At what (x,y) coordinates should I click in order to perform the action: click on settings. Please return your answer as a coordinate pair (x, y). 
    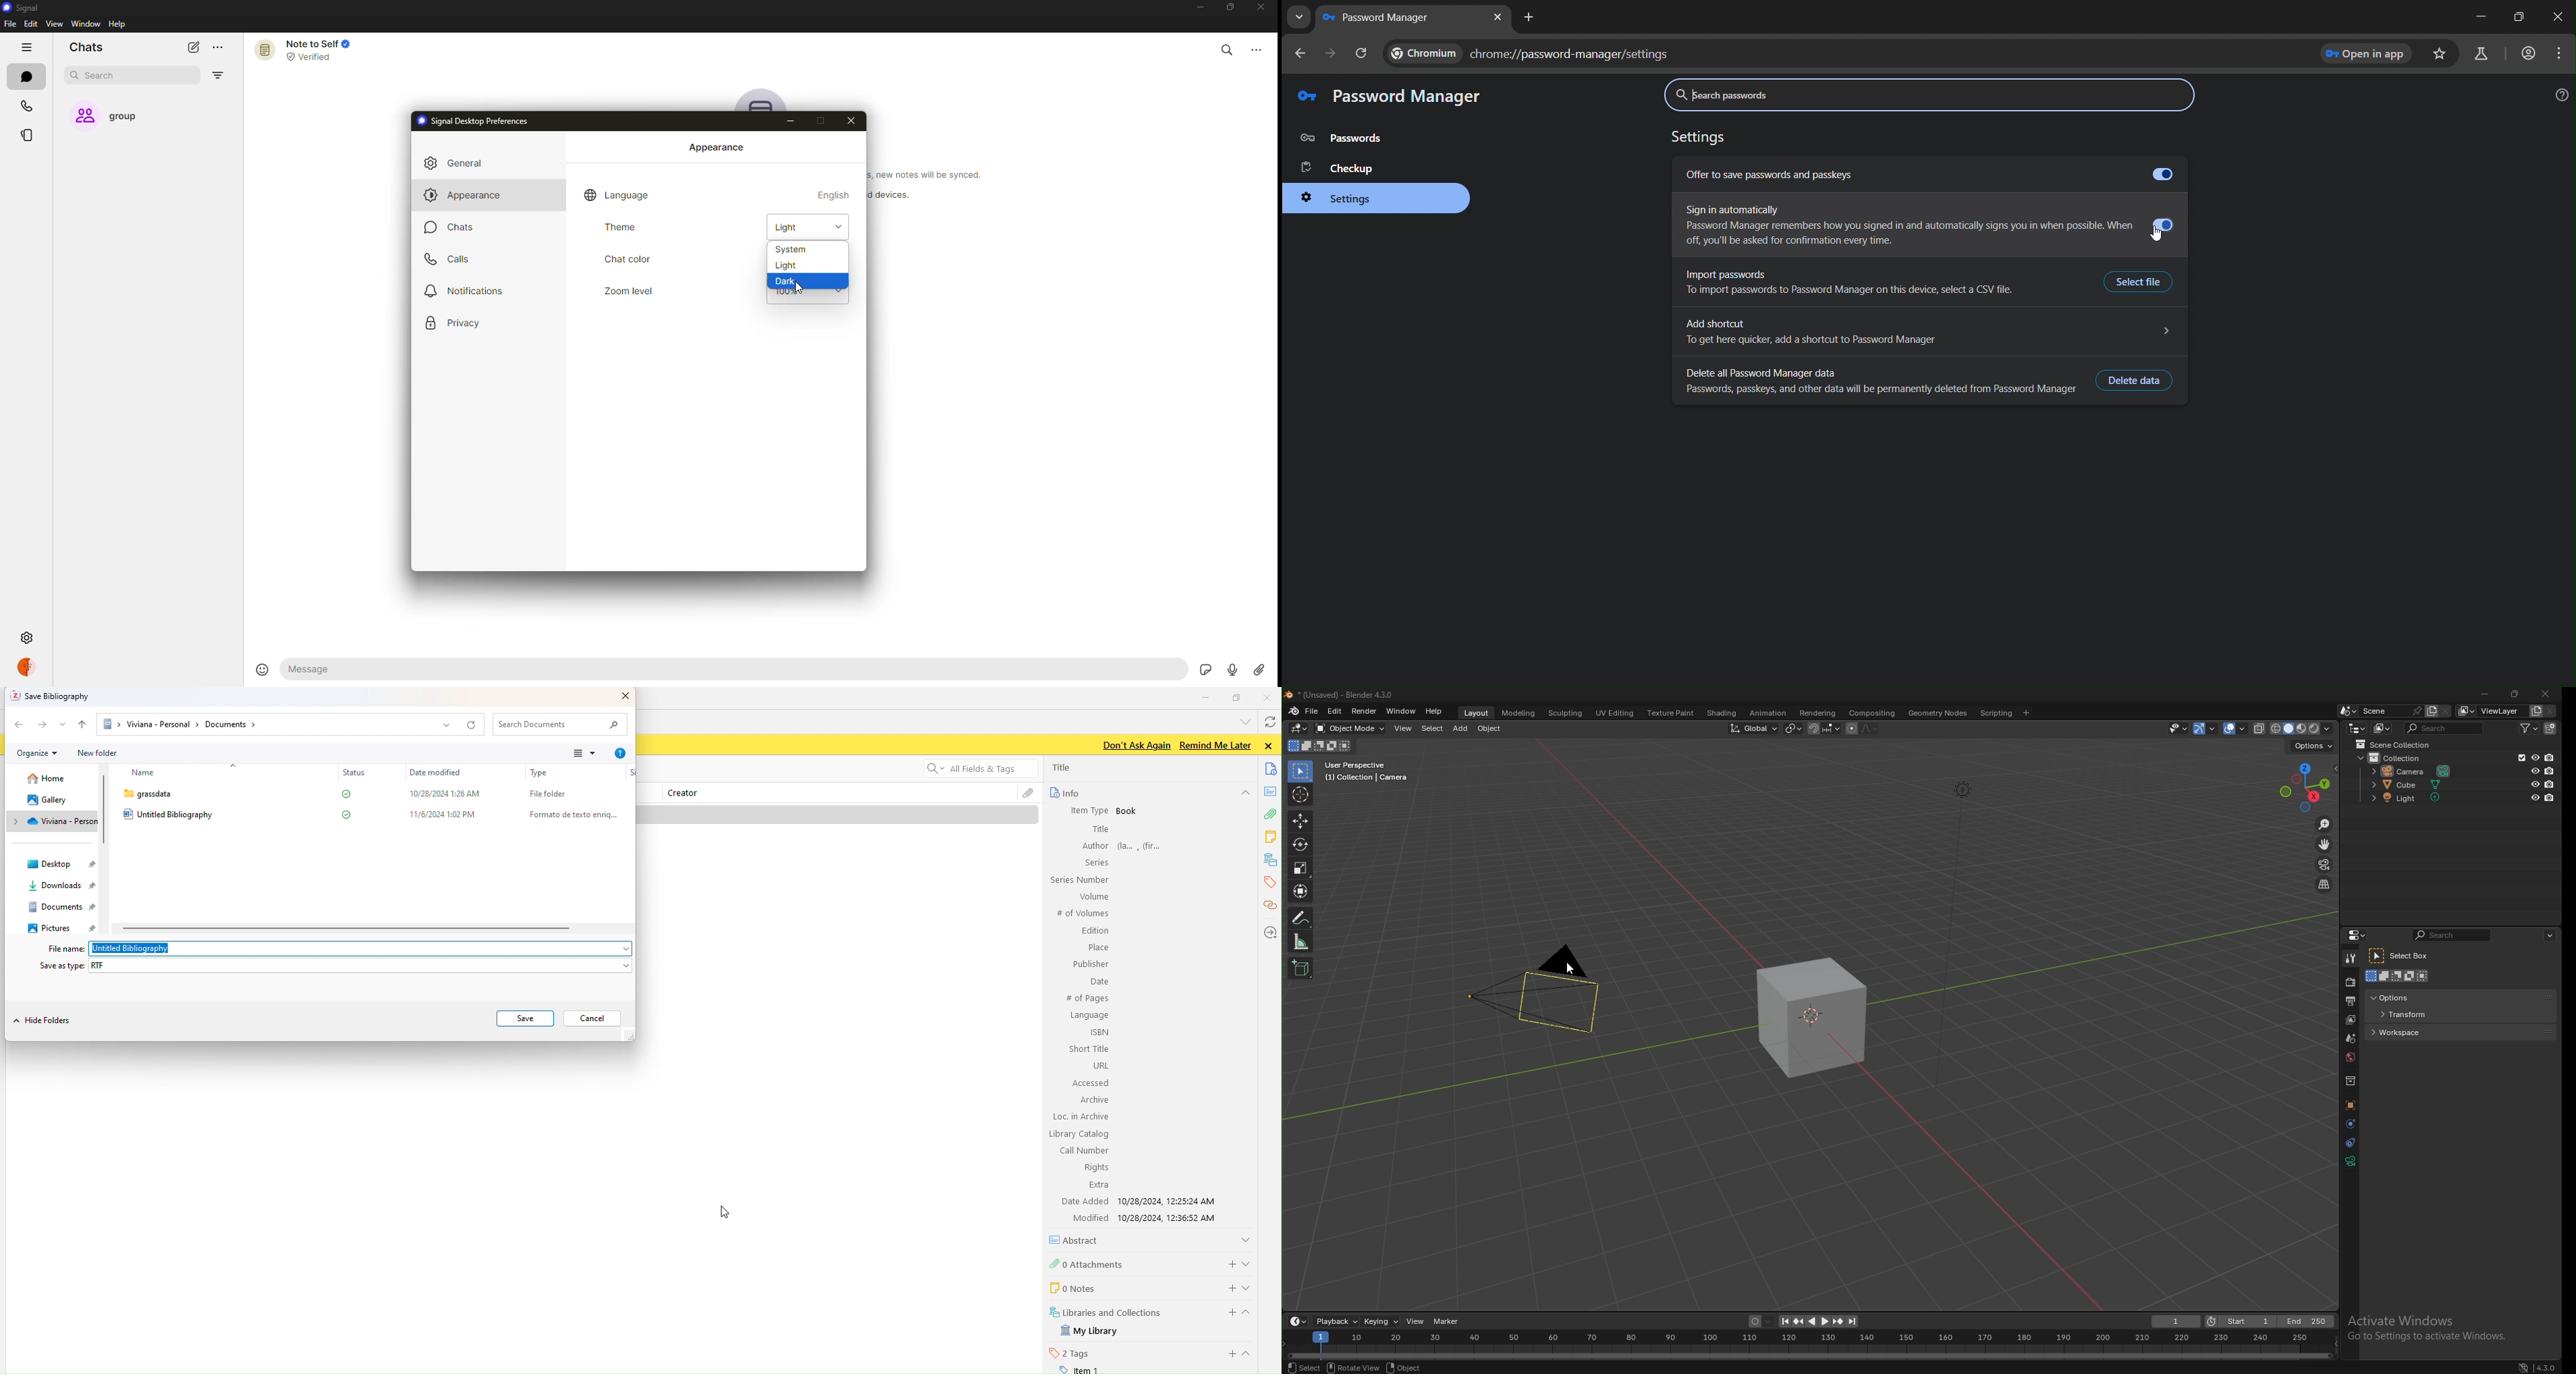
    Looking at the image, I should click on (1703, 138).